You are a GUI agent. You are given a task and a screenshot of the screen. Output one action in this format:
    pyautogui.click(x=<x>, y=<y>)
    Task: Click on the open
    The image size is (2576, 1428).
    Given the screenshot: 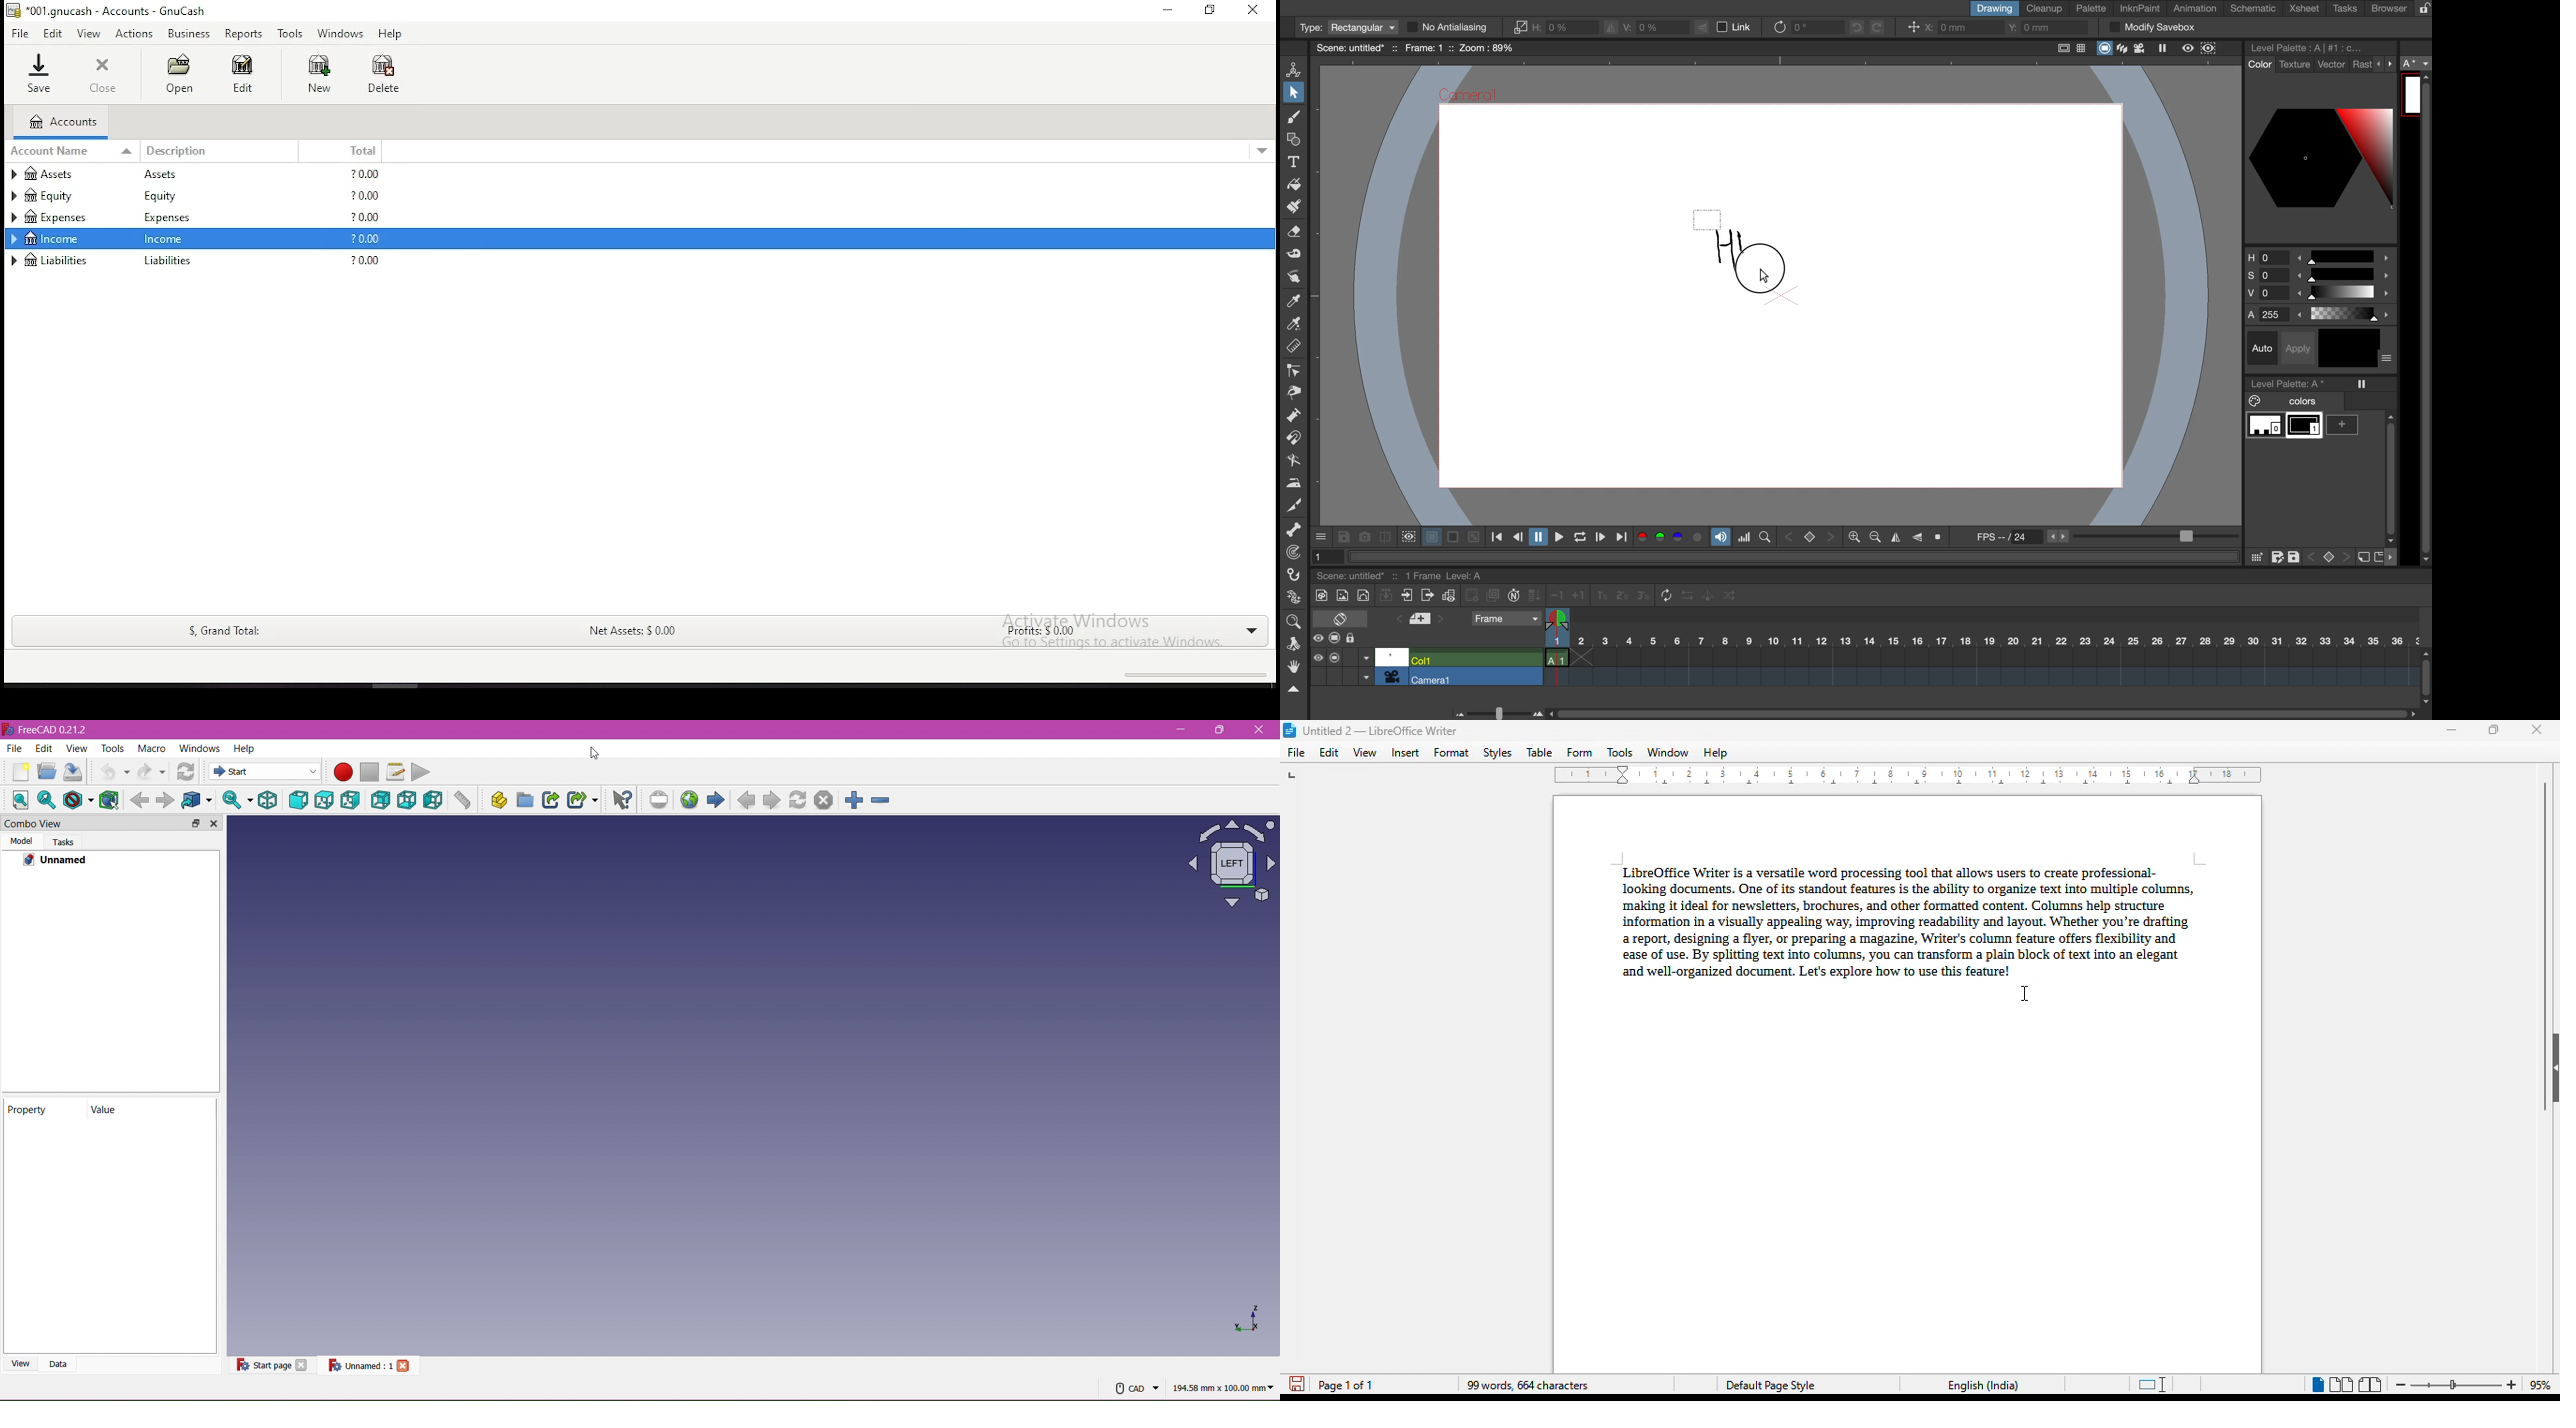 What is the action you would take?
    pyautogui.click(x=178, y=74)
    